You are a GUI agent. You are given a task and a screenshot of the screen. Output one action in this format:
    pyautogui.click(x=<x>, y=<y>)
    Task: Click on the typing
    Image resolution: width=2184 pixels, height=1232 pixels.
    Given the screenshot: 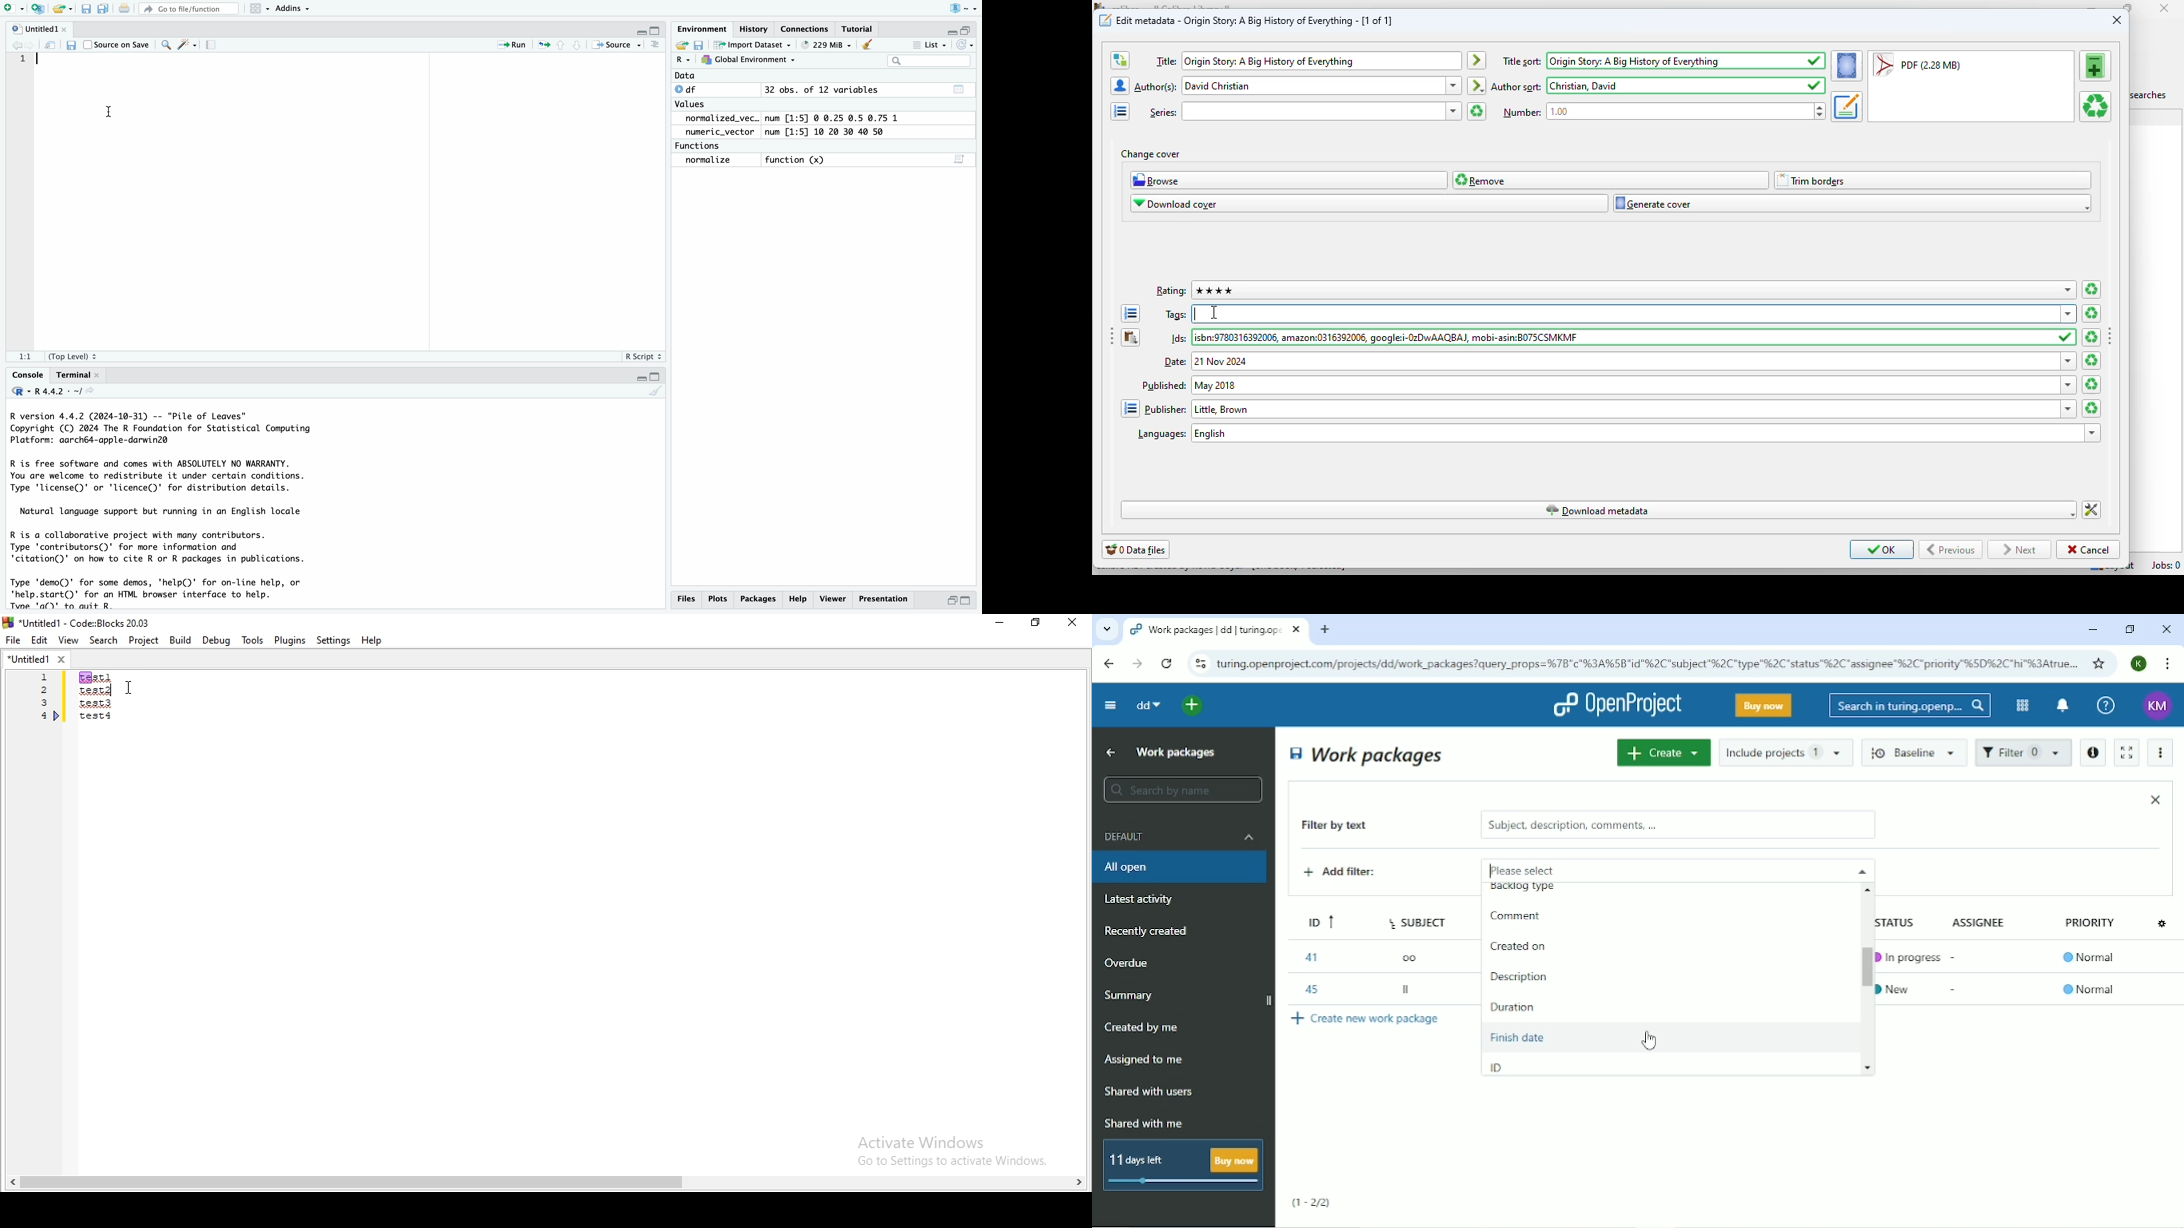 What is the action you would take?
    pyautogui.click(x=1197, y=314)
    